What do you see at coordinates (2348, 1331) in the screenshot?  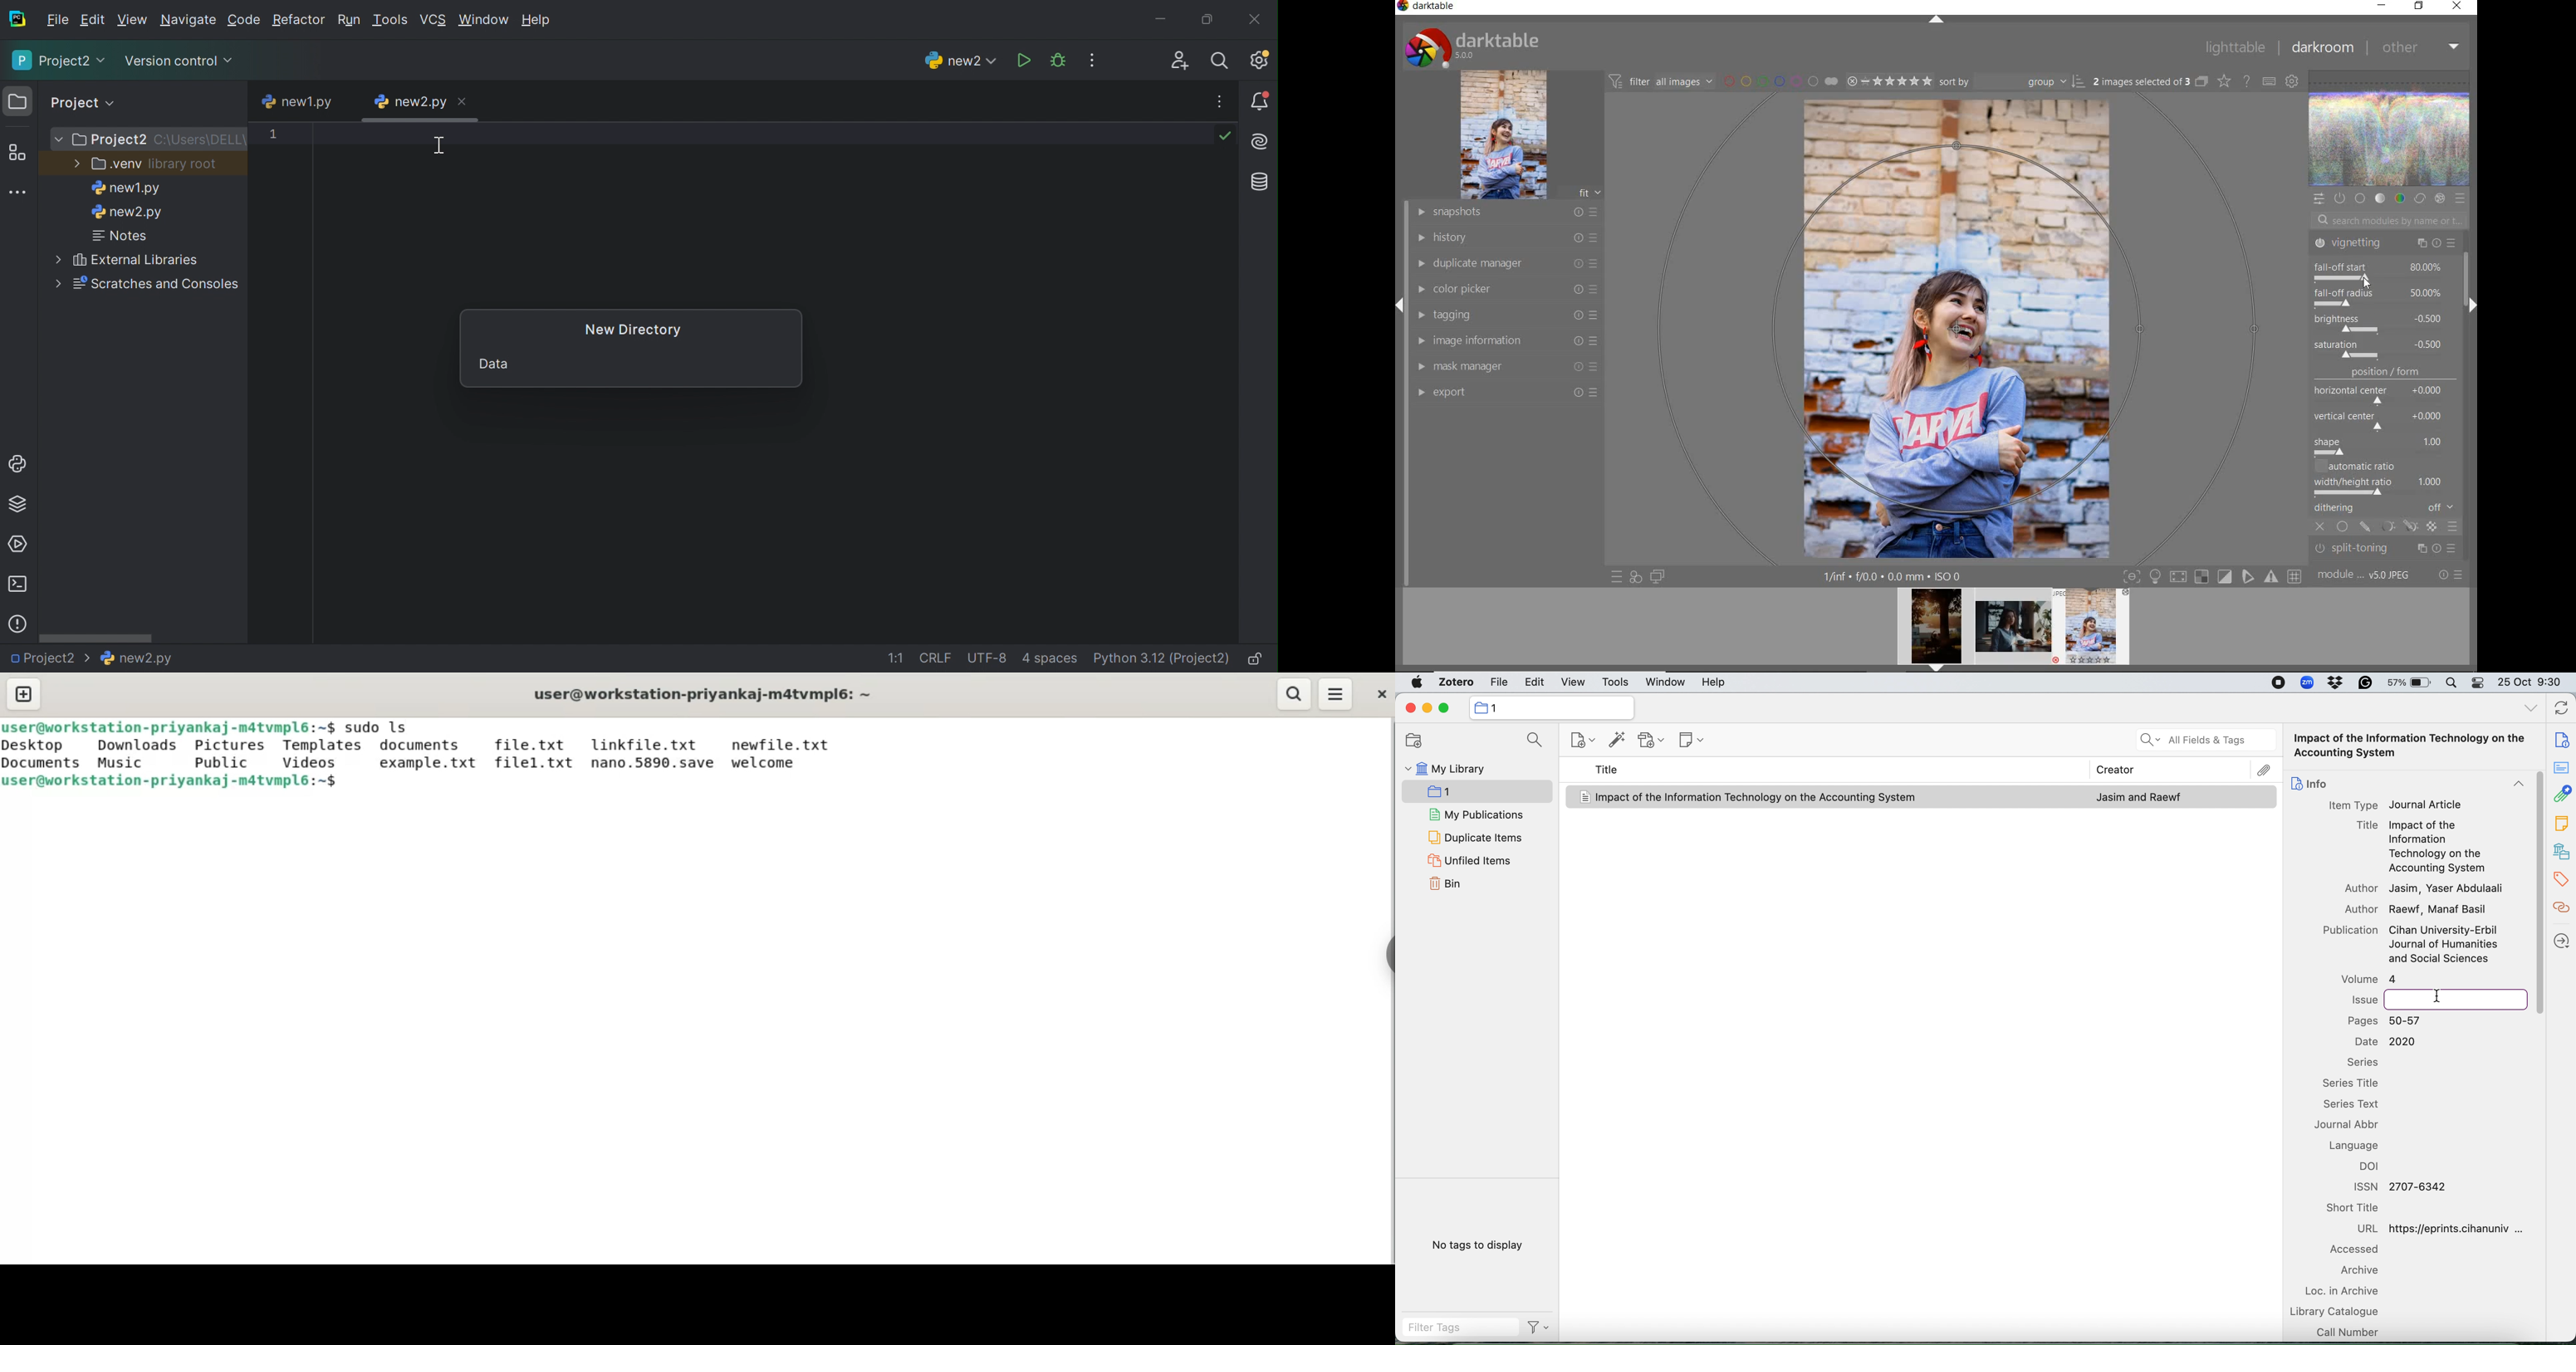 I see `call number` at bounding box center [2348, 1331].